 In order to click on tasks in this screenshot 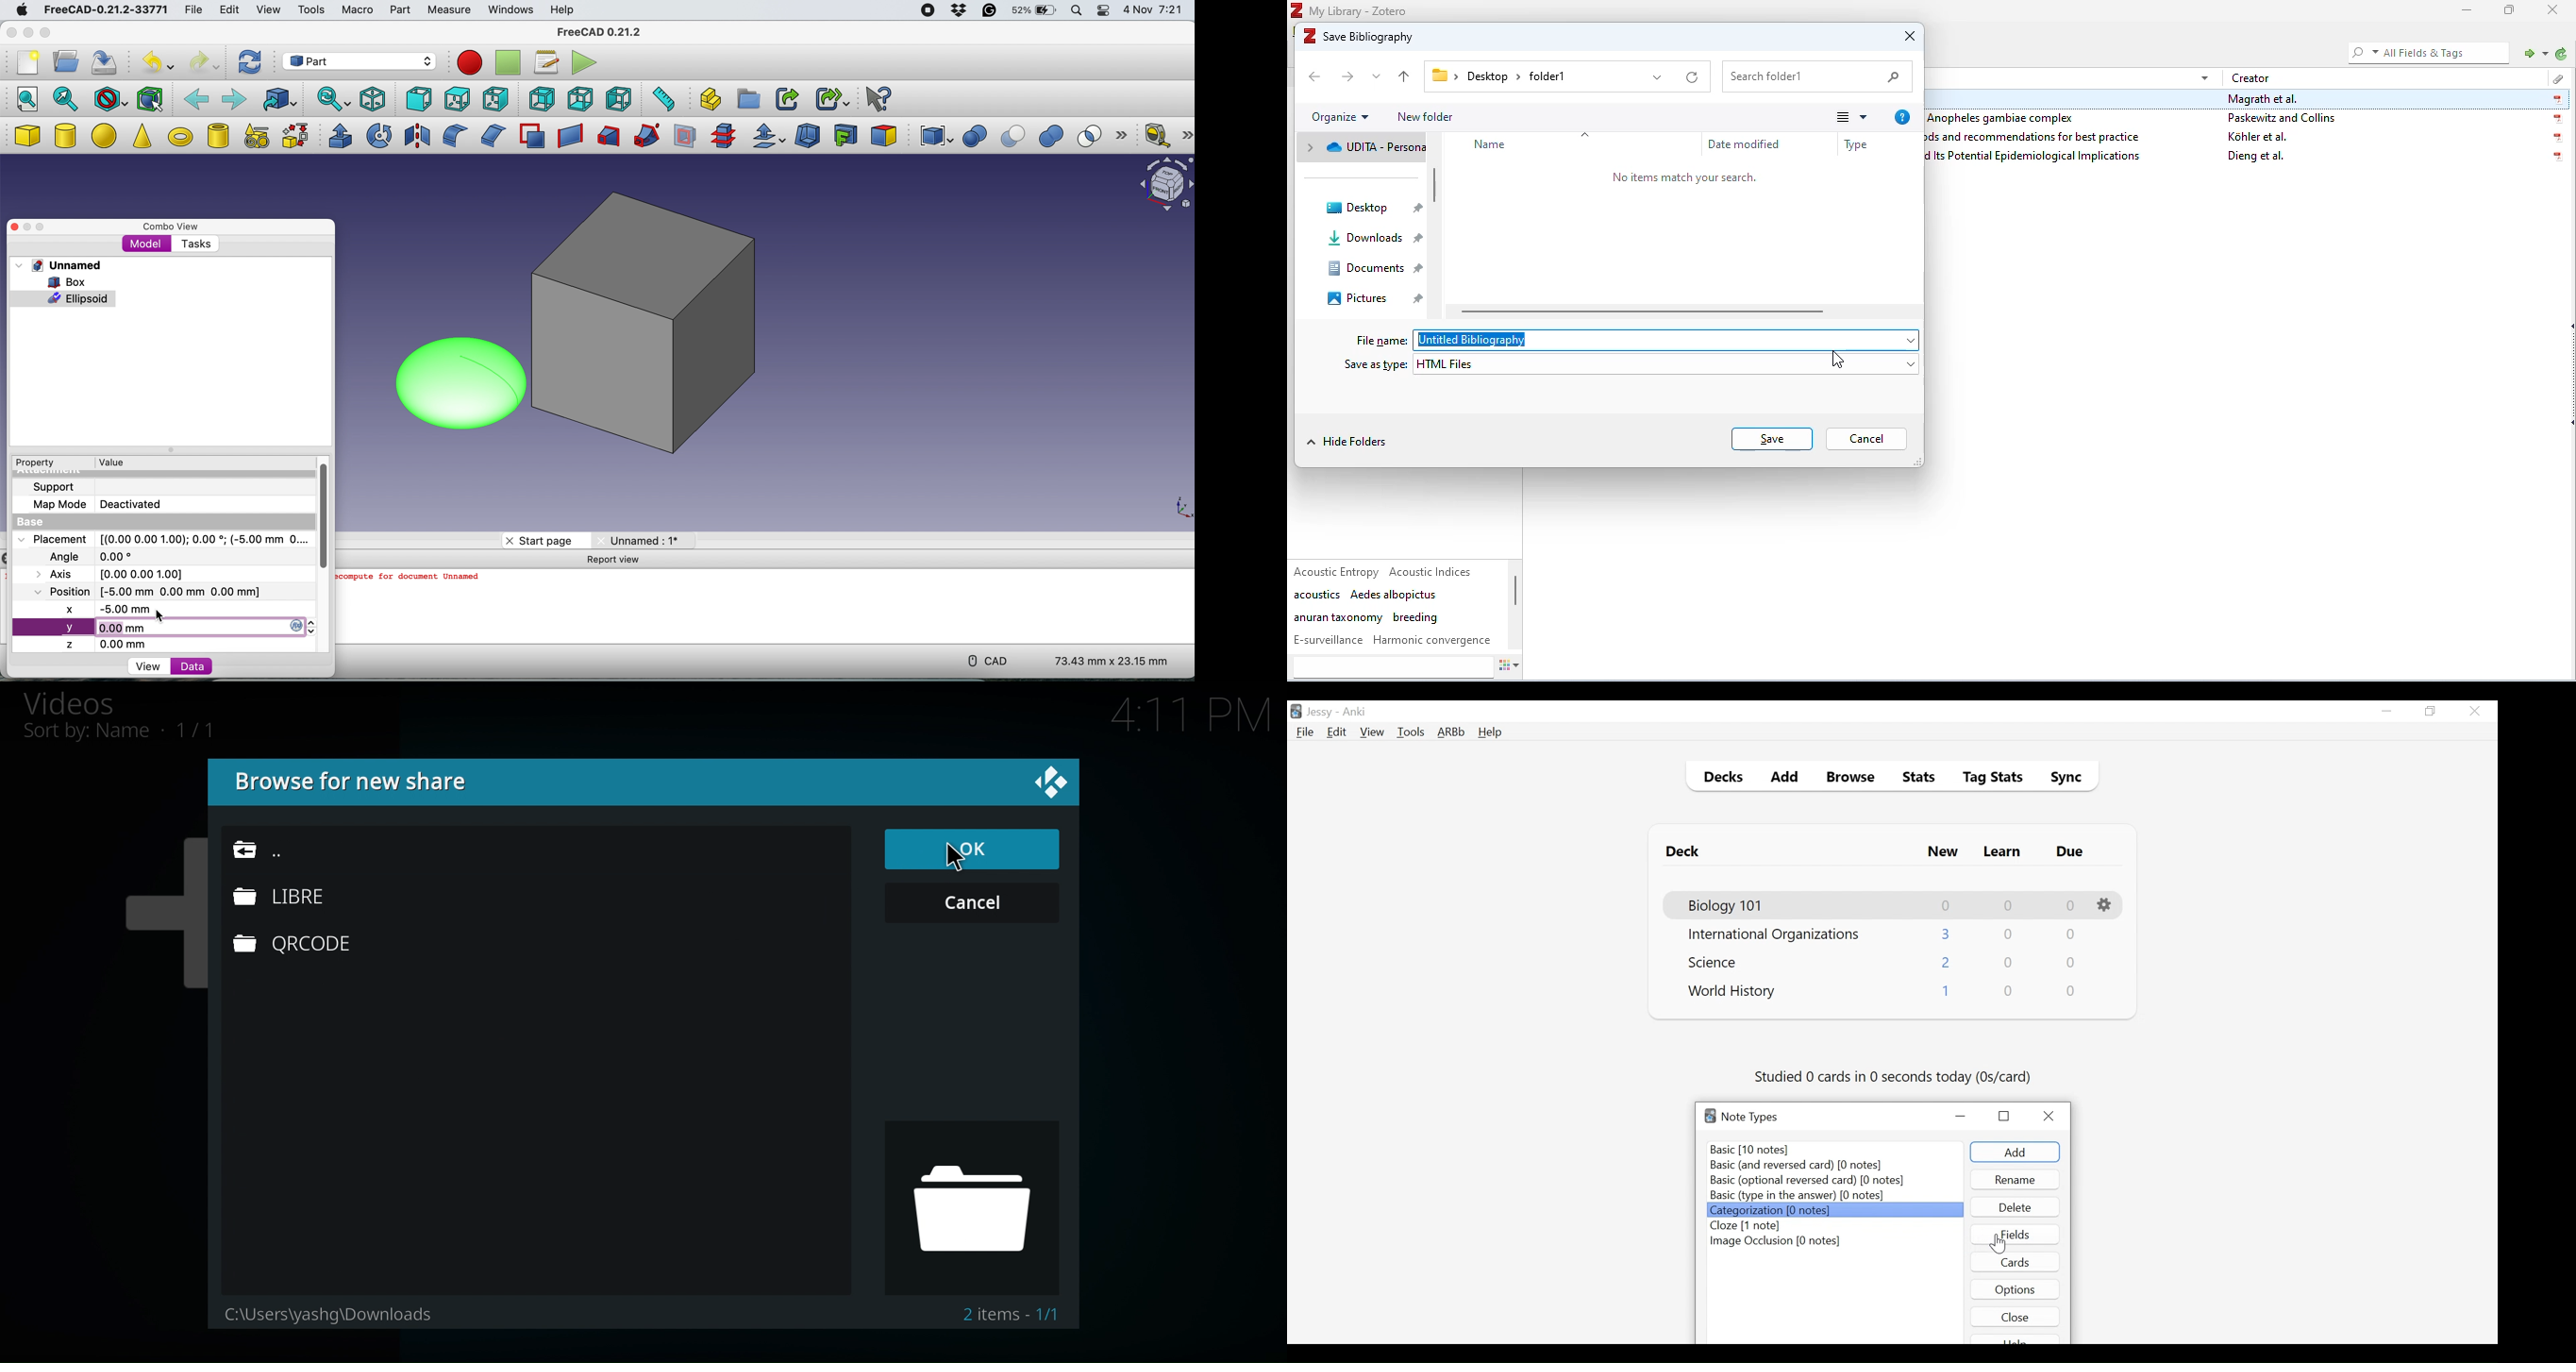, I will do `click(194, 244)`.